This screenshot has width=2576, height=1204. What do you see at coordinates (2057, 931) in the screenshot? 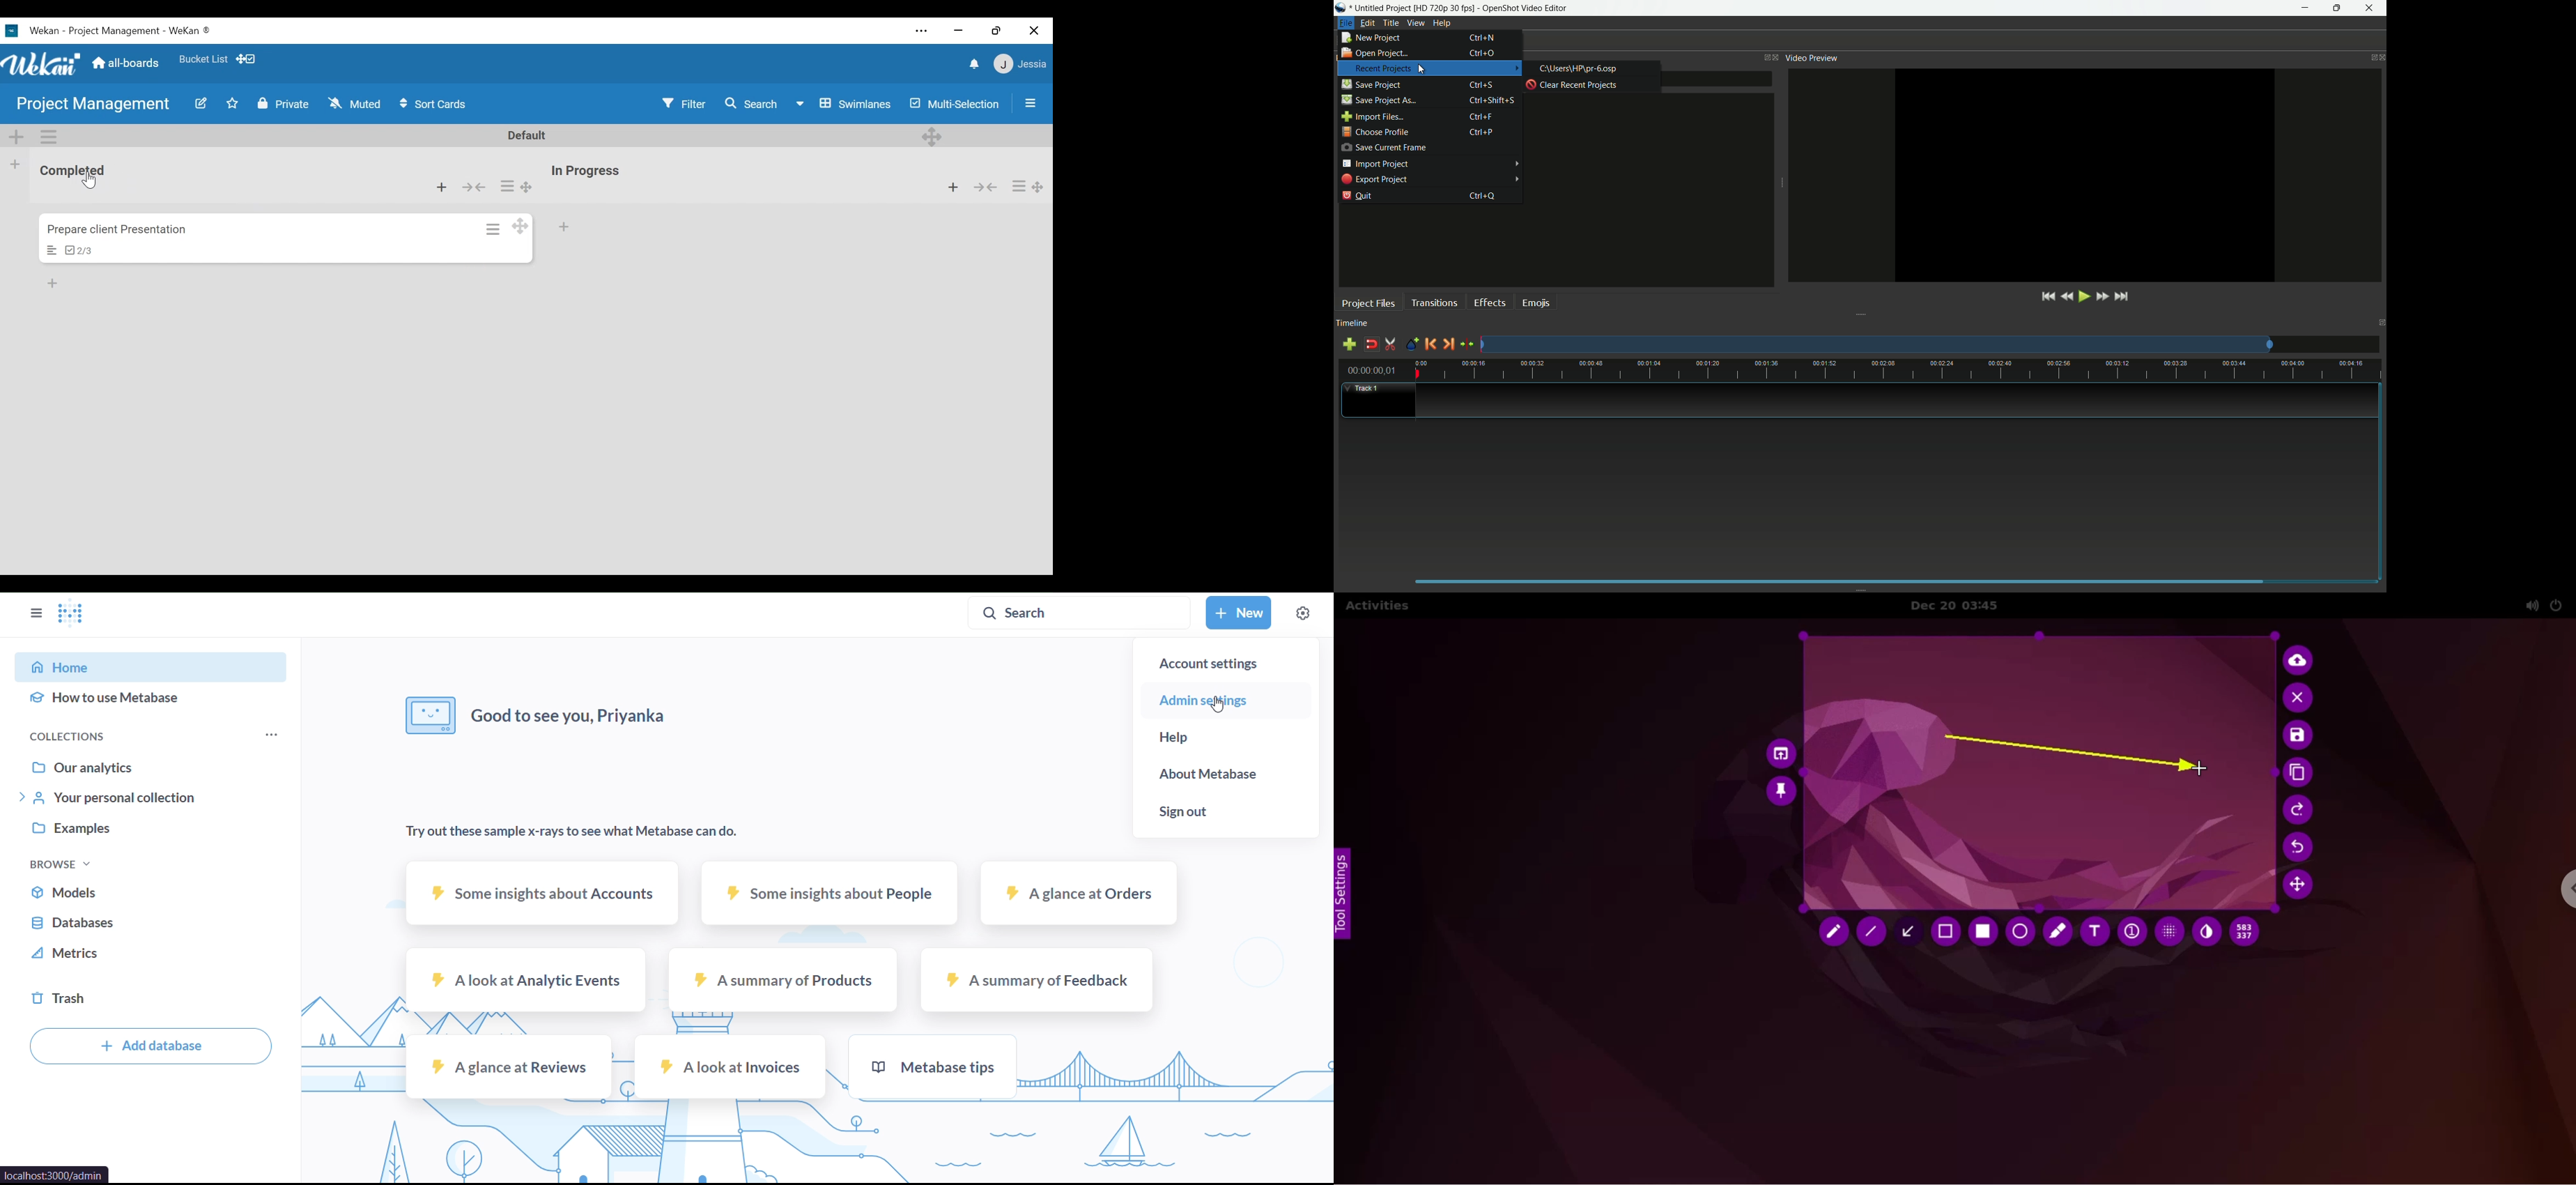
I see `marker` at bounding box center [2057, 931].